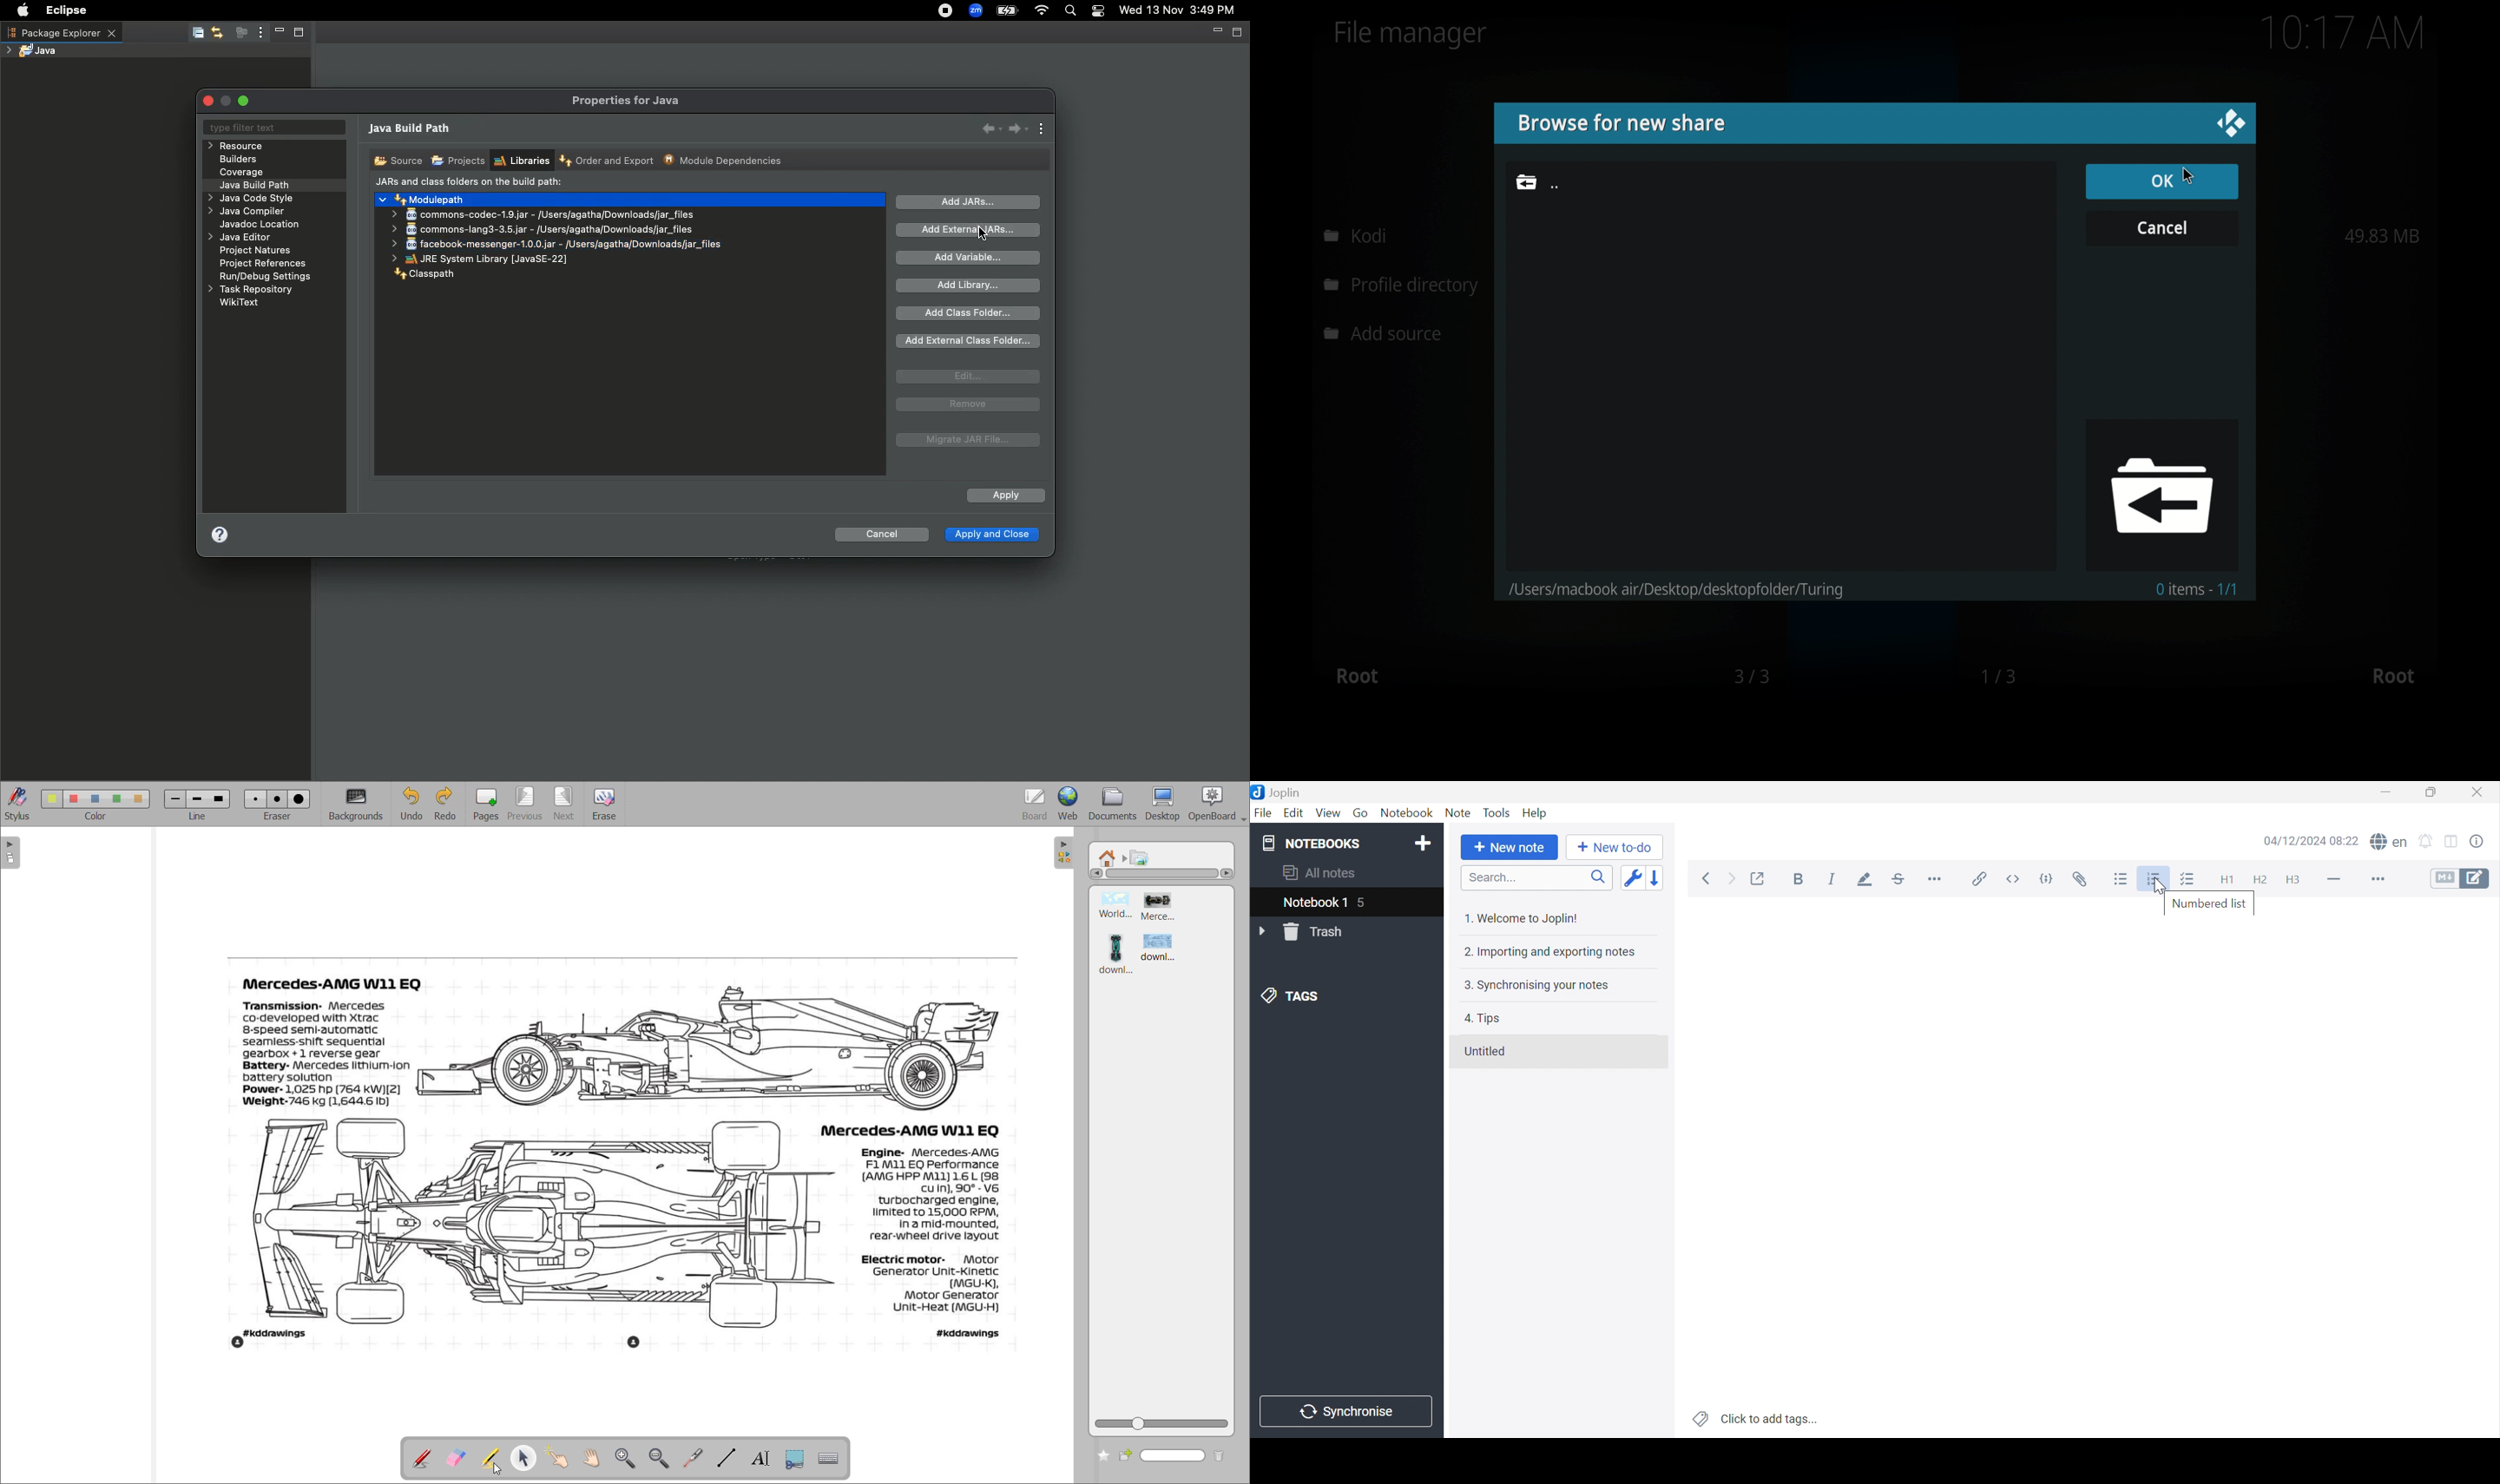 This screenshot has width=2520, height=1484. What do you see at coordinates (1731, 879) in the screenshot?
I see `Forward` at bounding box center [1731, 879].